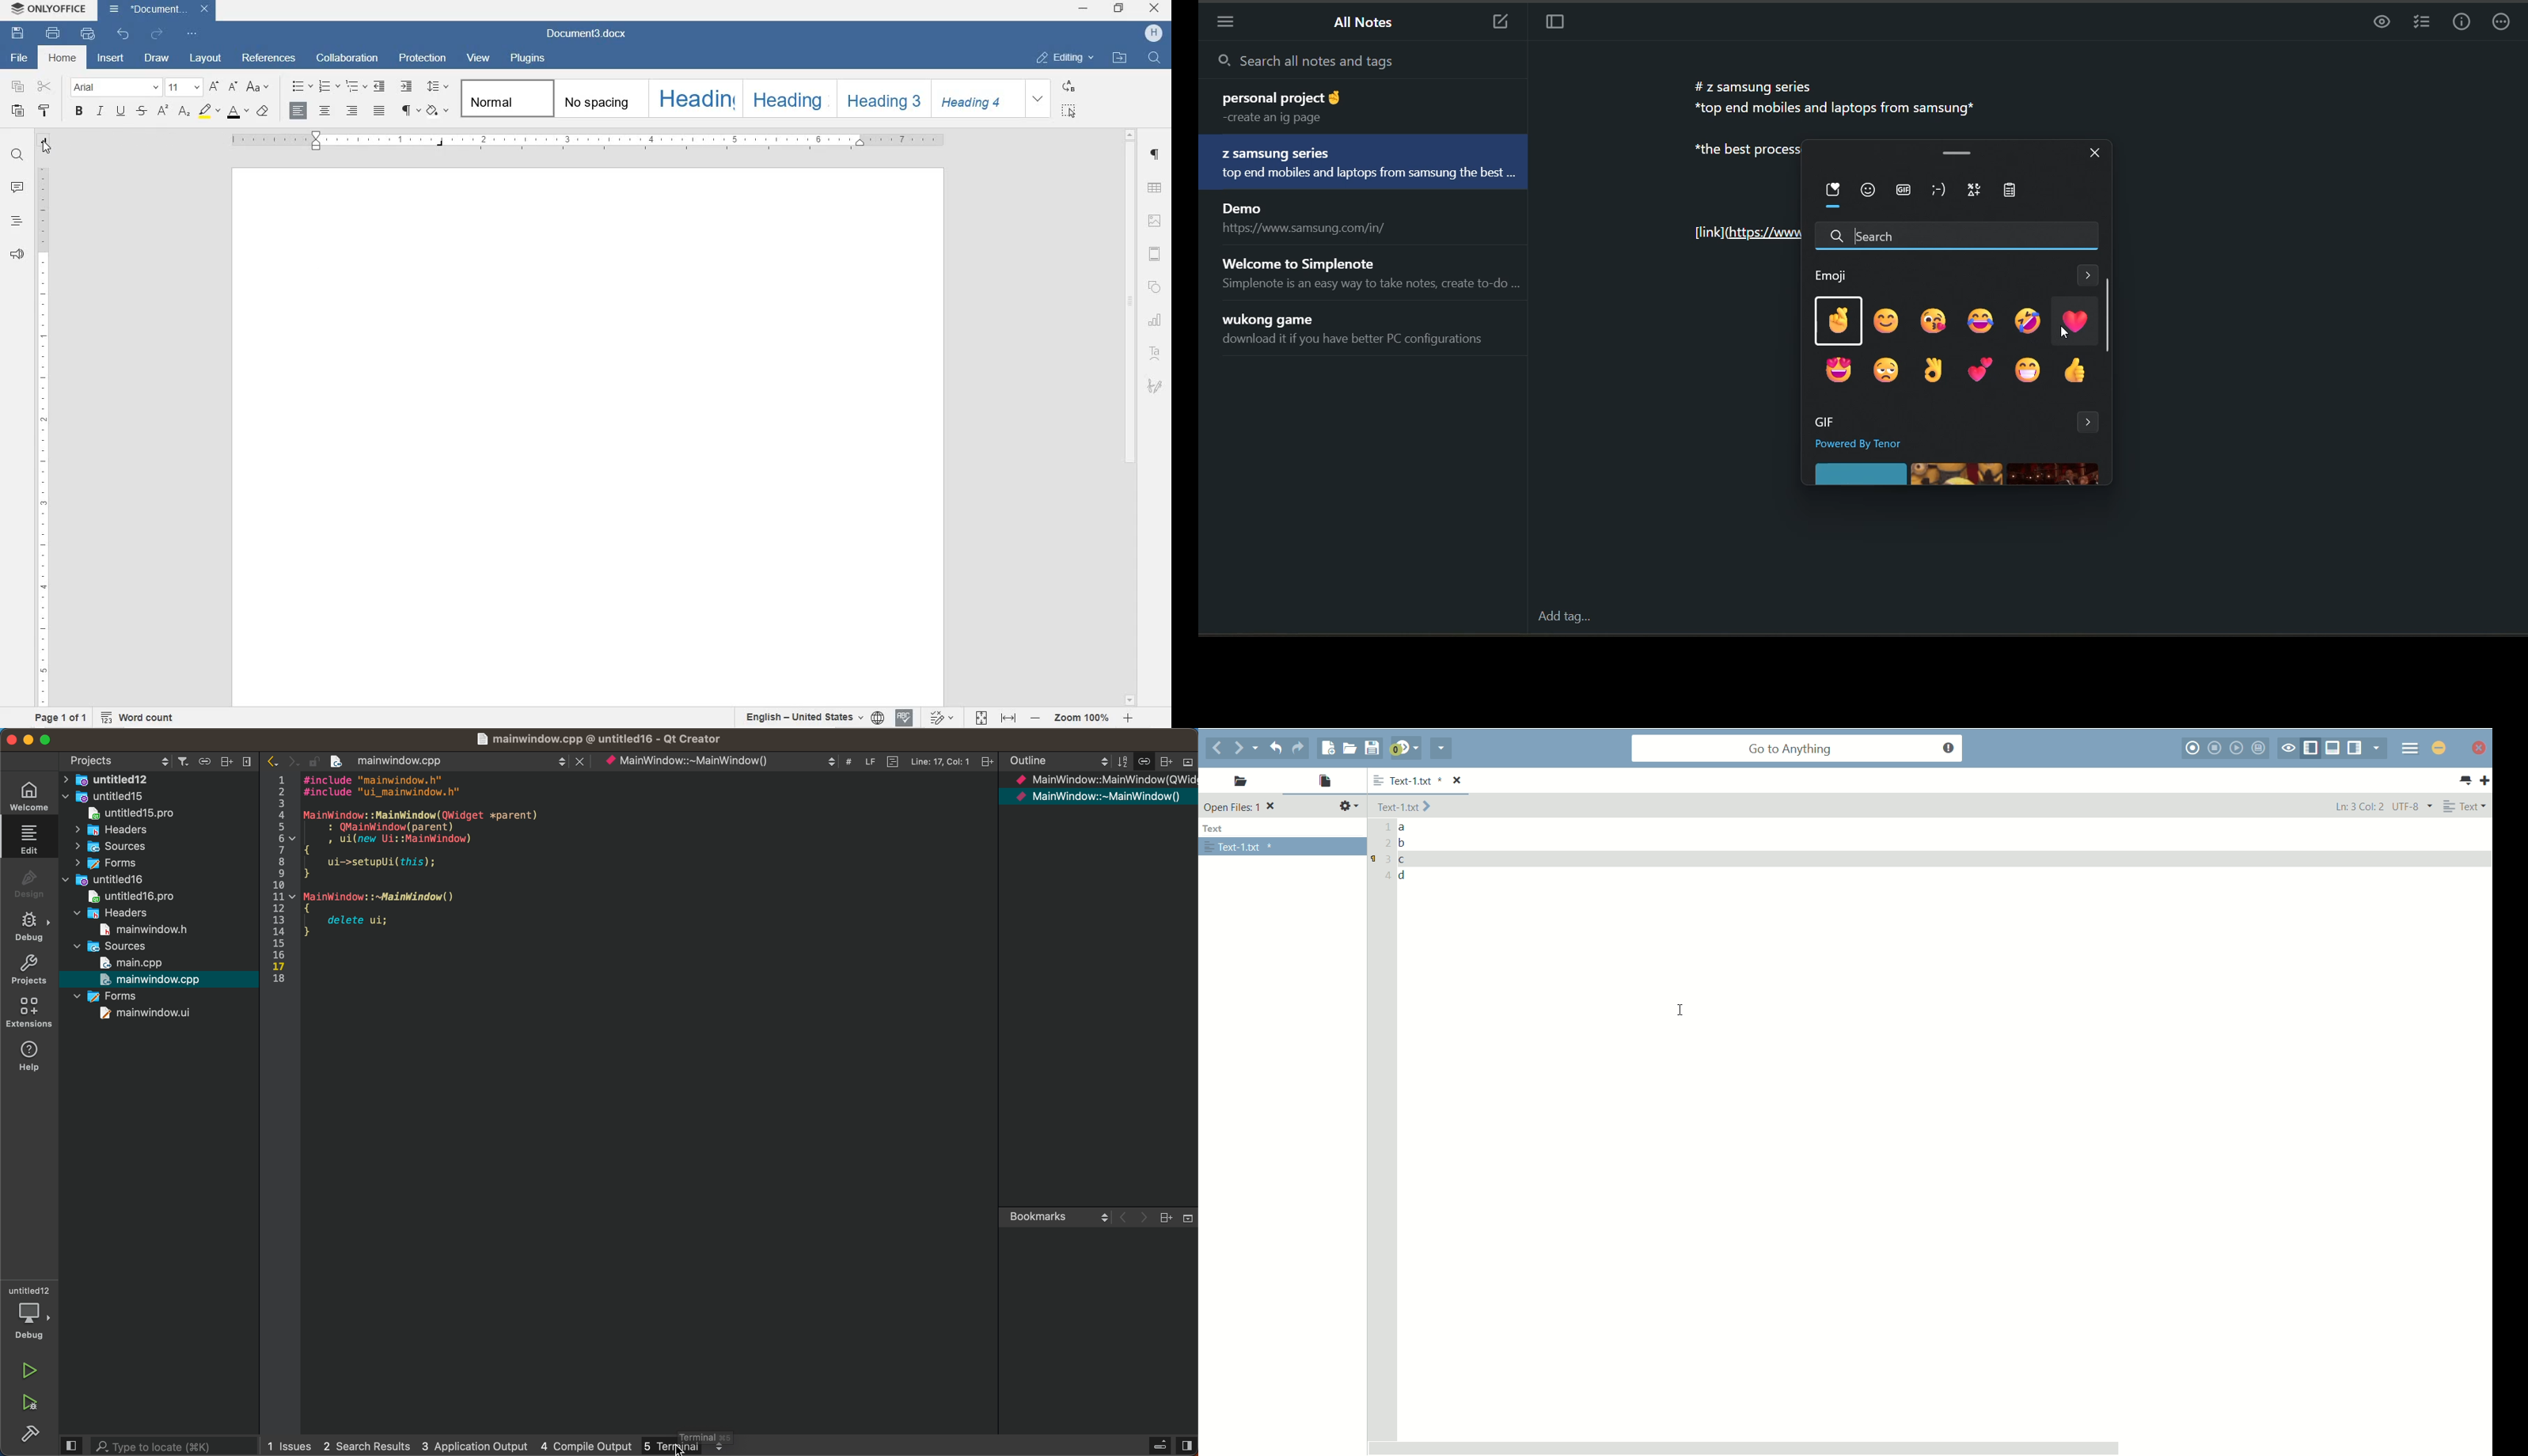 This screenshot has width=2548, height=1456. I want to click on file, so click(134, 963).